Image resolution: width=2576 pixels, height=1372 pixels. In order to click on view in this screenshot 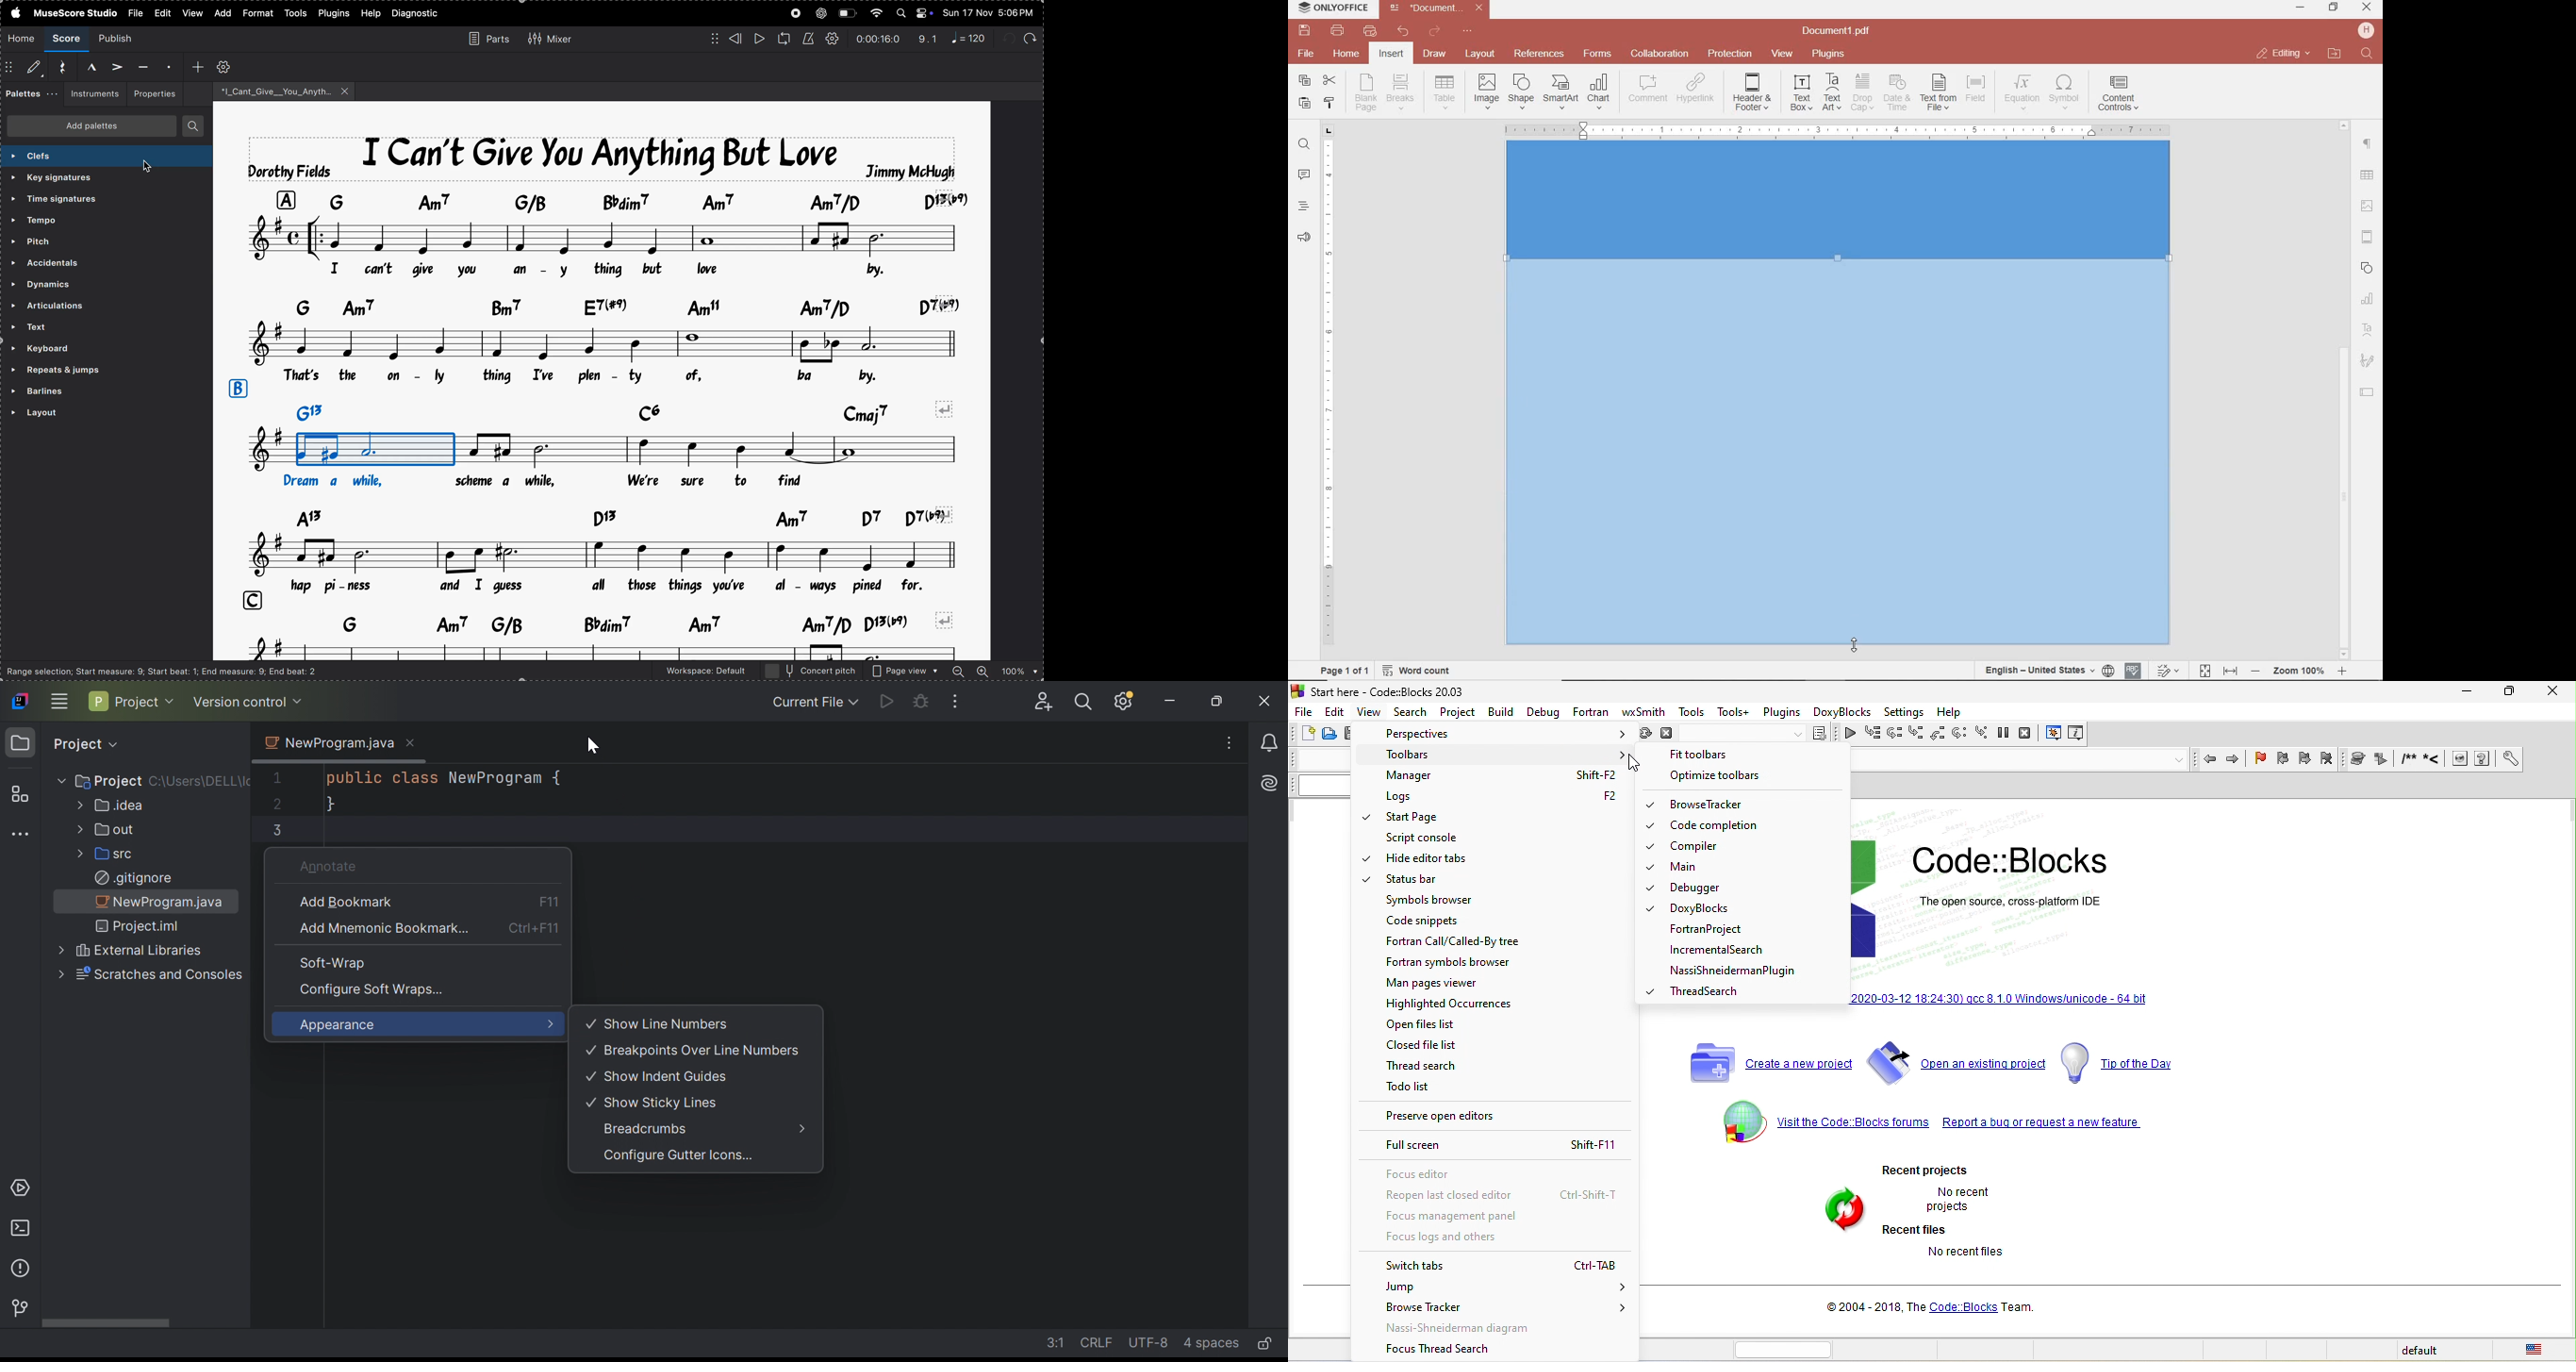, I will do `click(1370, 713)`.